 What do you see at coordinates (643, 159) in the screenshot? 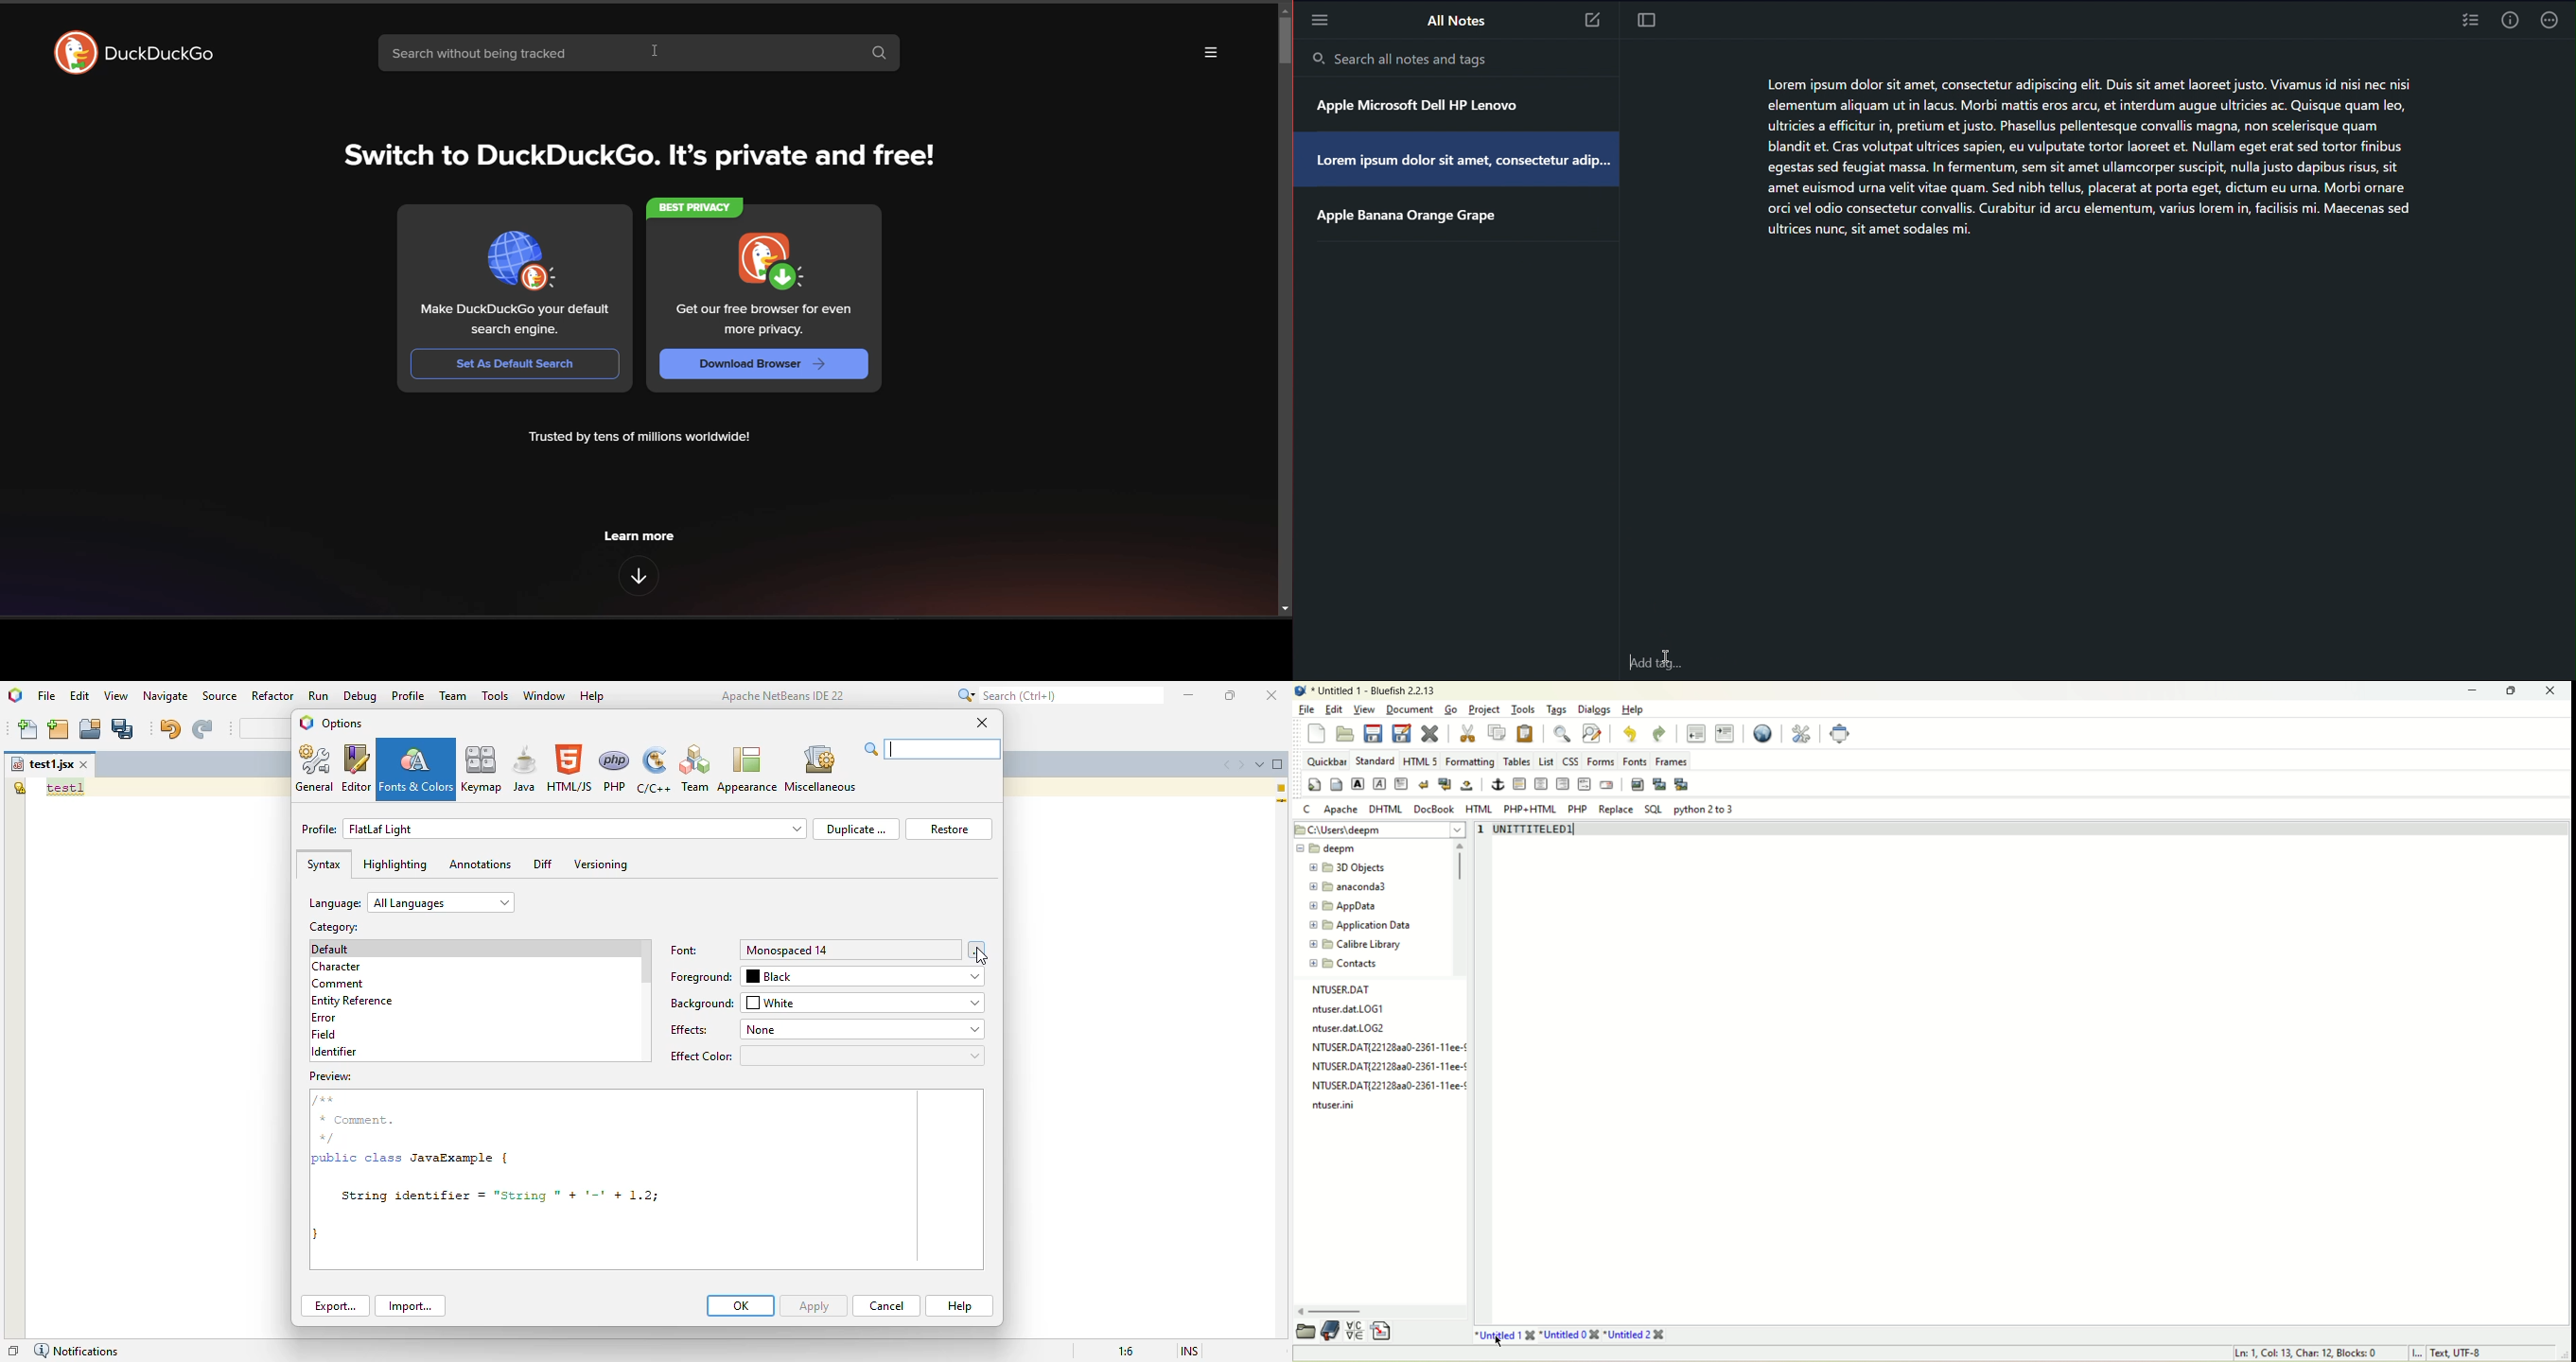
I see `tag line` at bounding box center [643, 159].